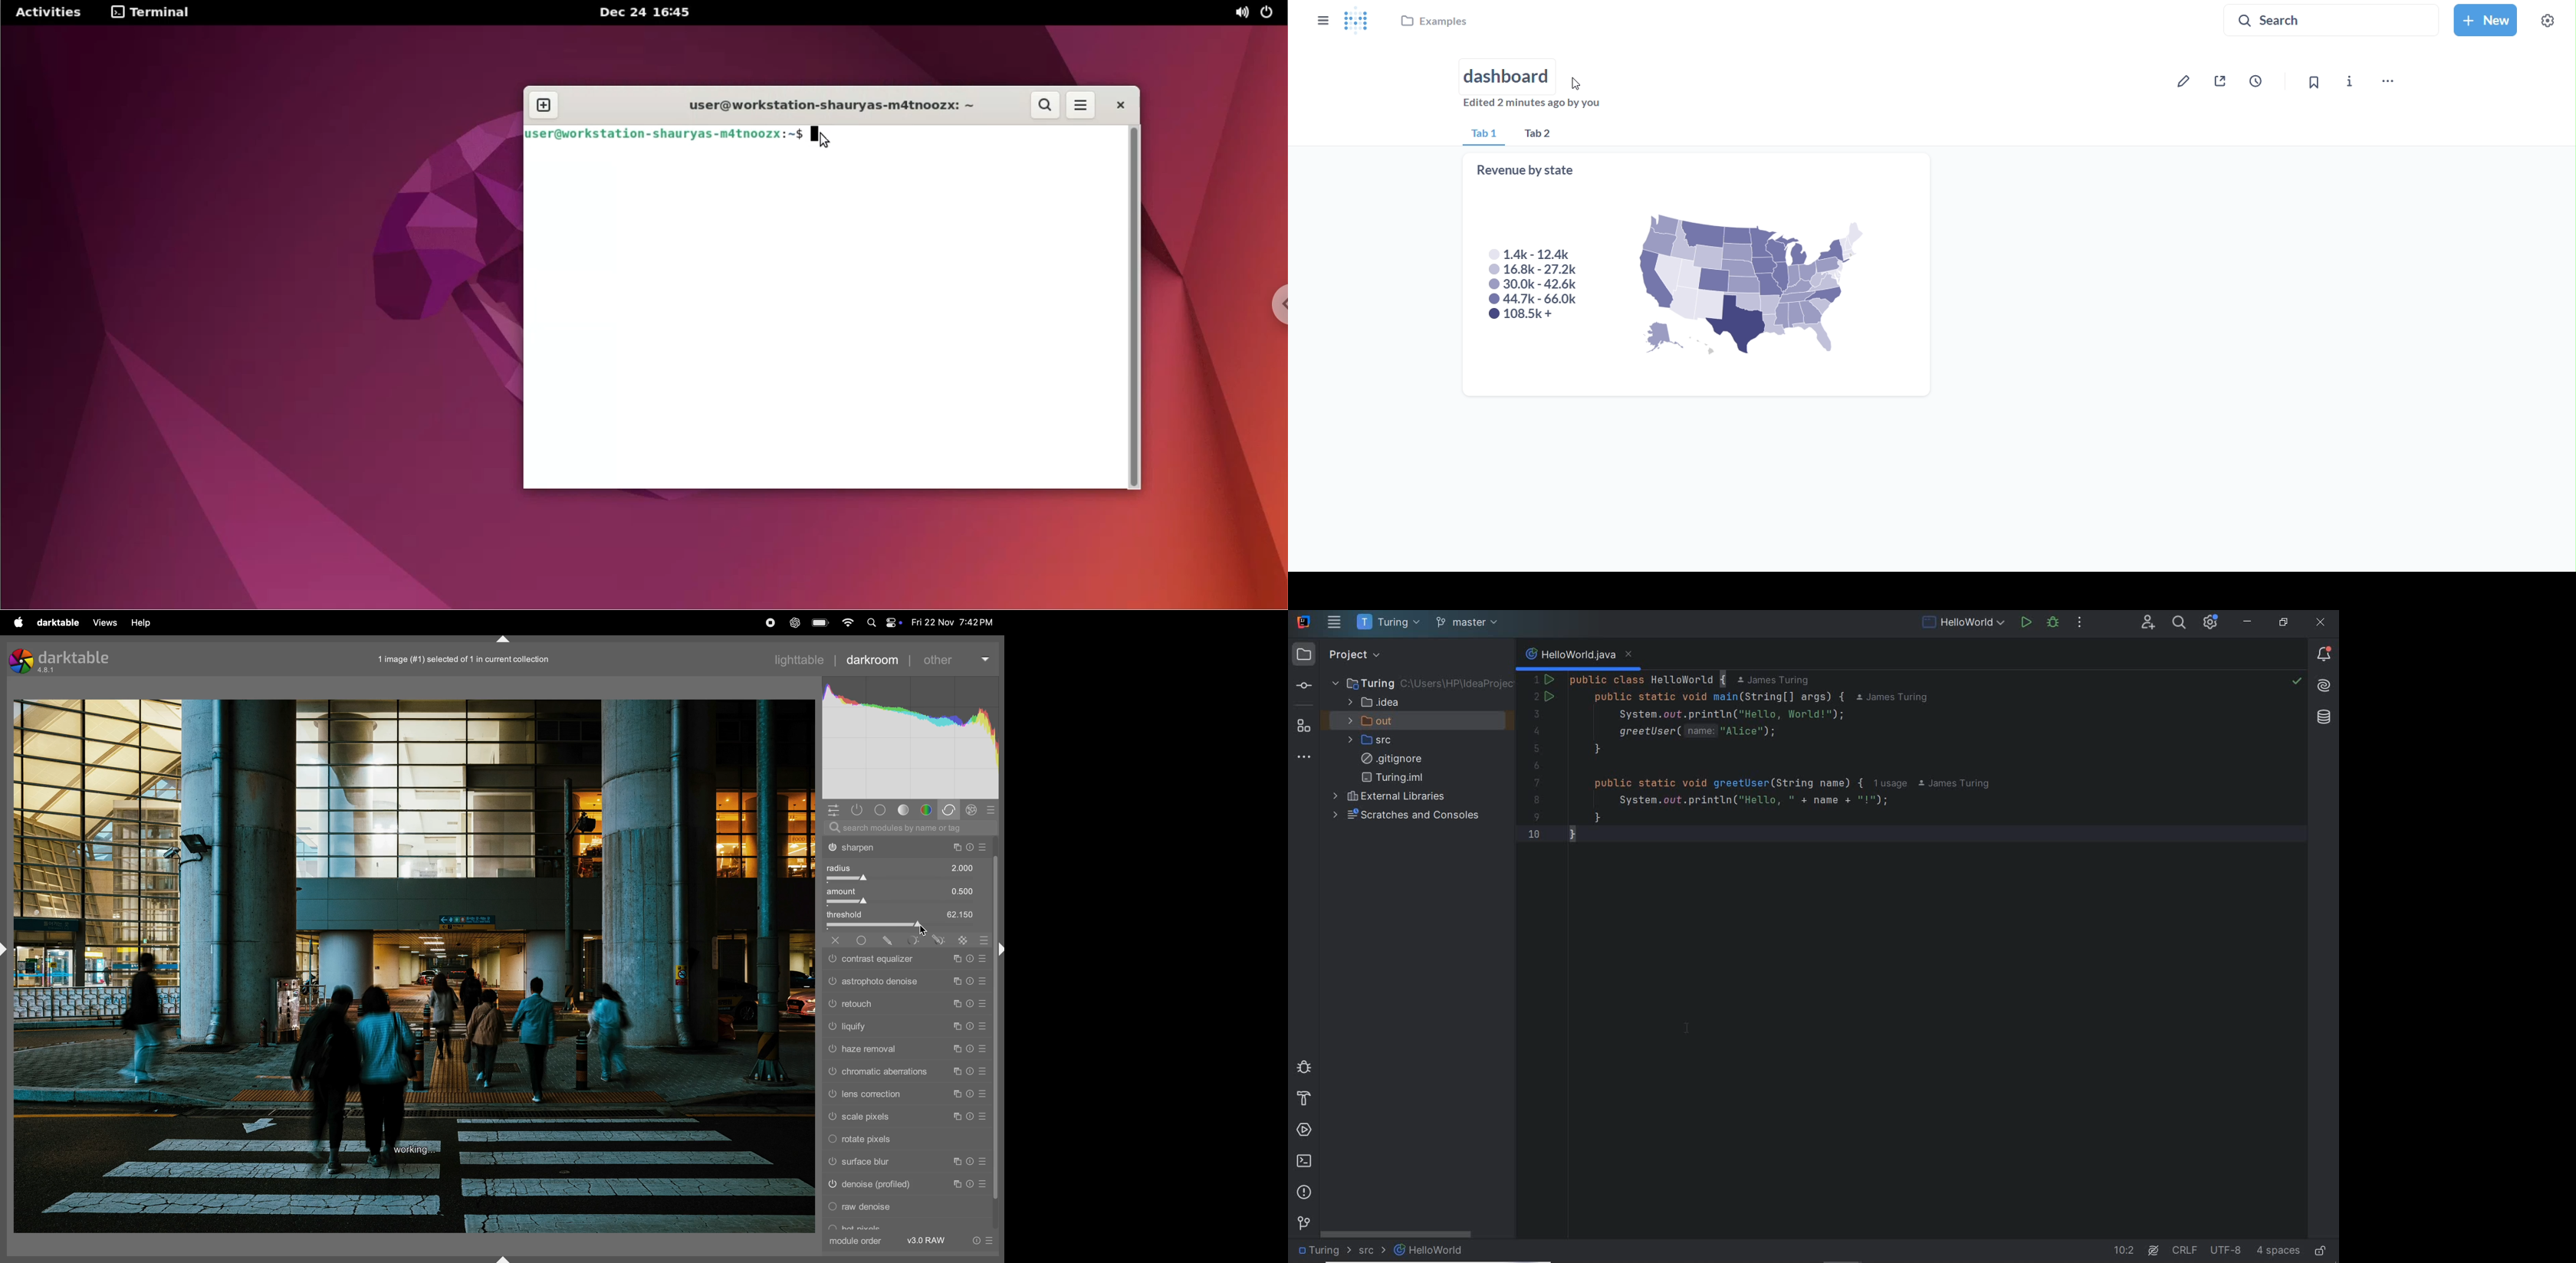  I want to click on help, so click(148, 621).